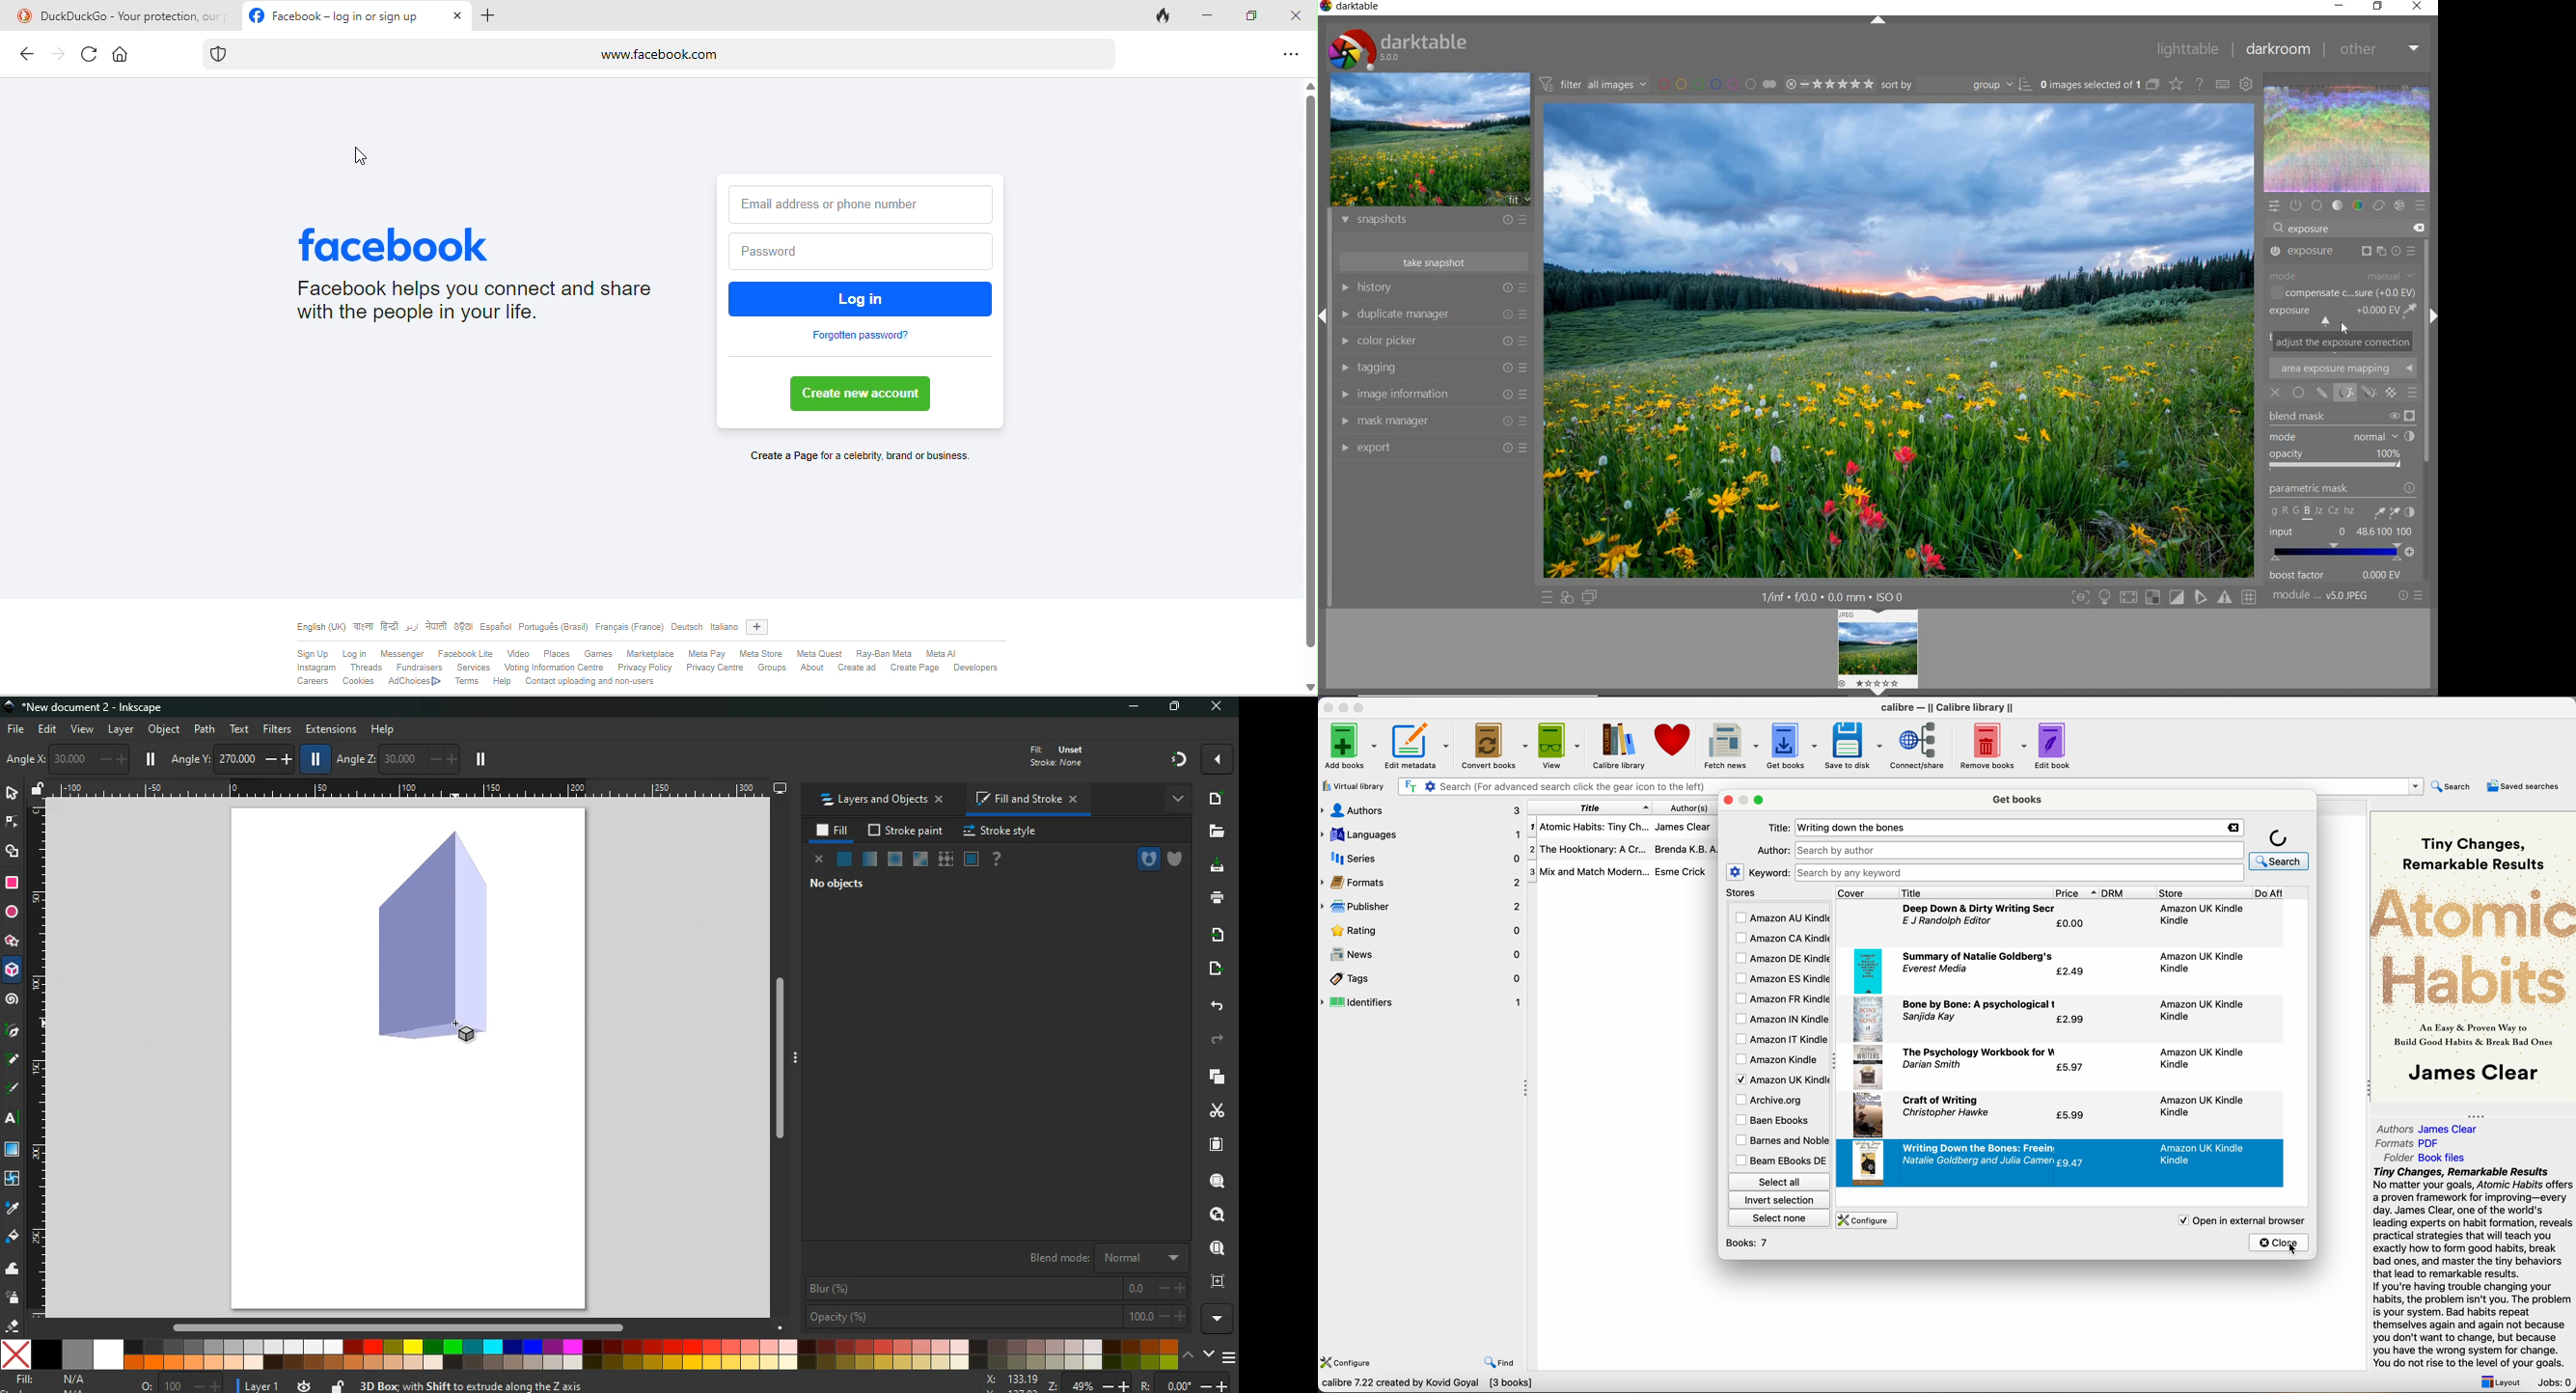 The image size is (2576, 1400). I want to click on amazon AU Kindle, so click(1782, 919).